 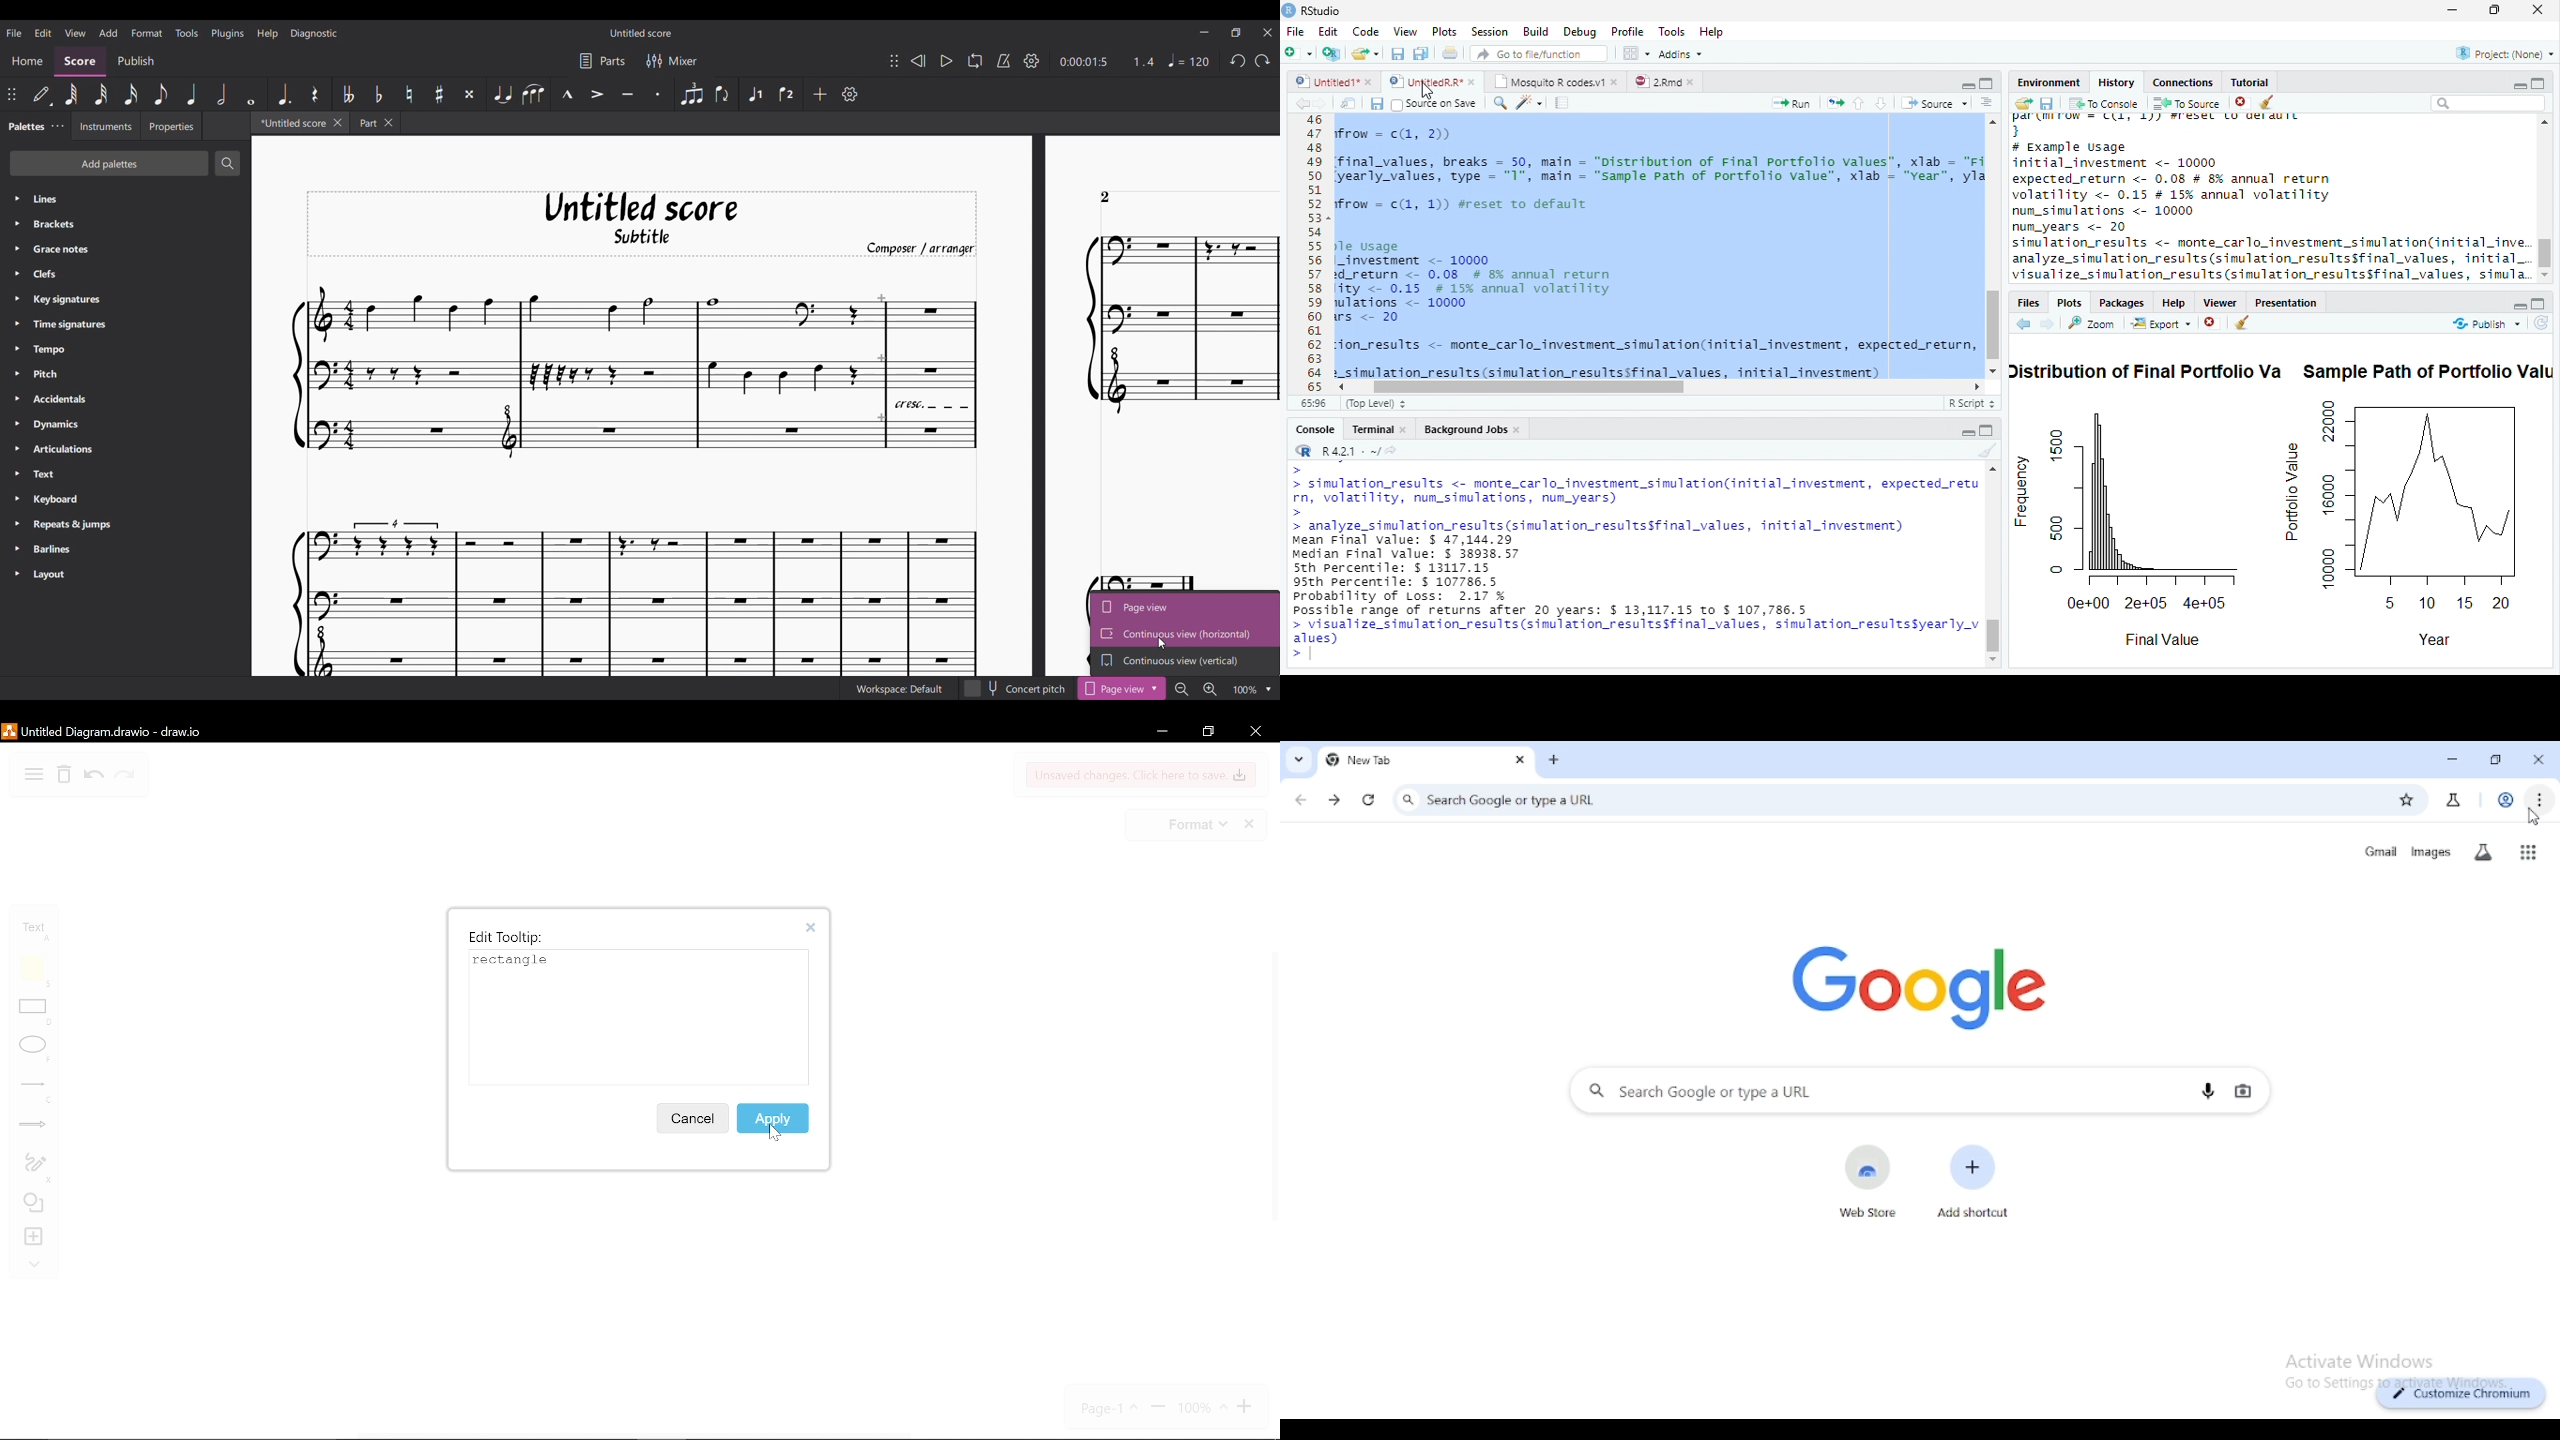 I want to click on Scroll bar, so click(x=2546, y=253).